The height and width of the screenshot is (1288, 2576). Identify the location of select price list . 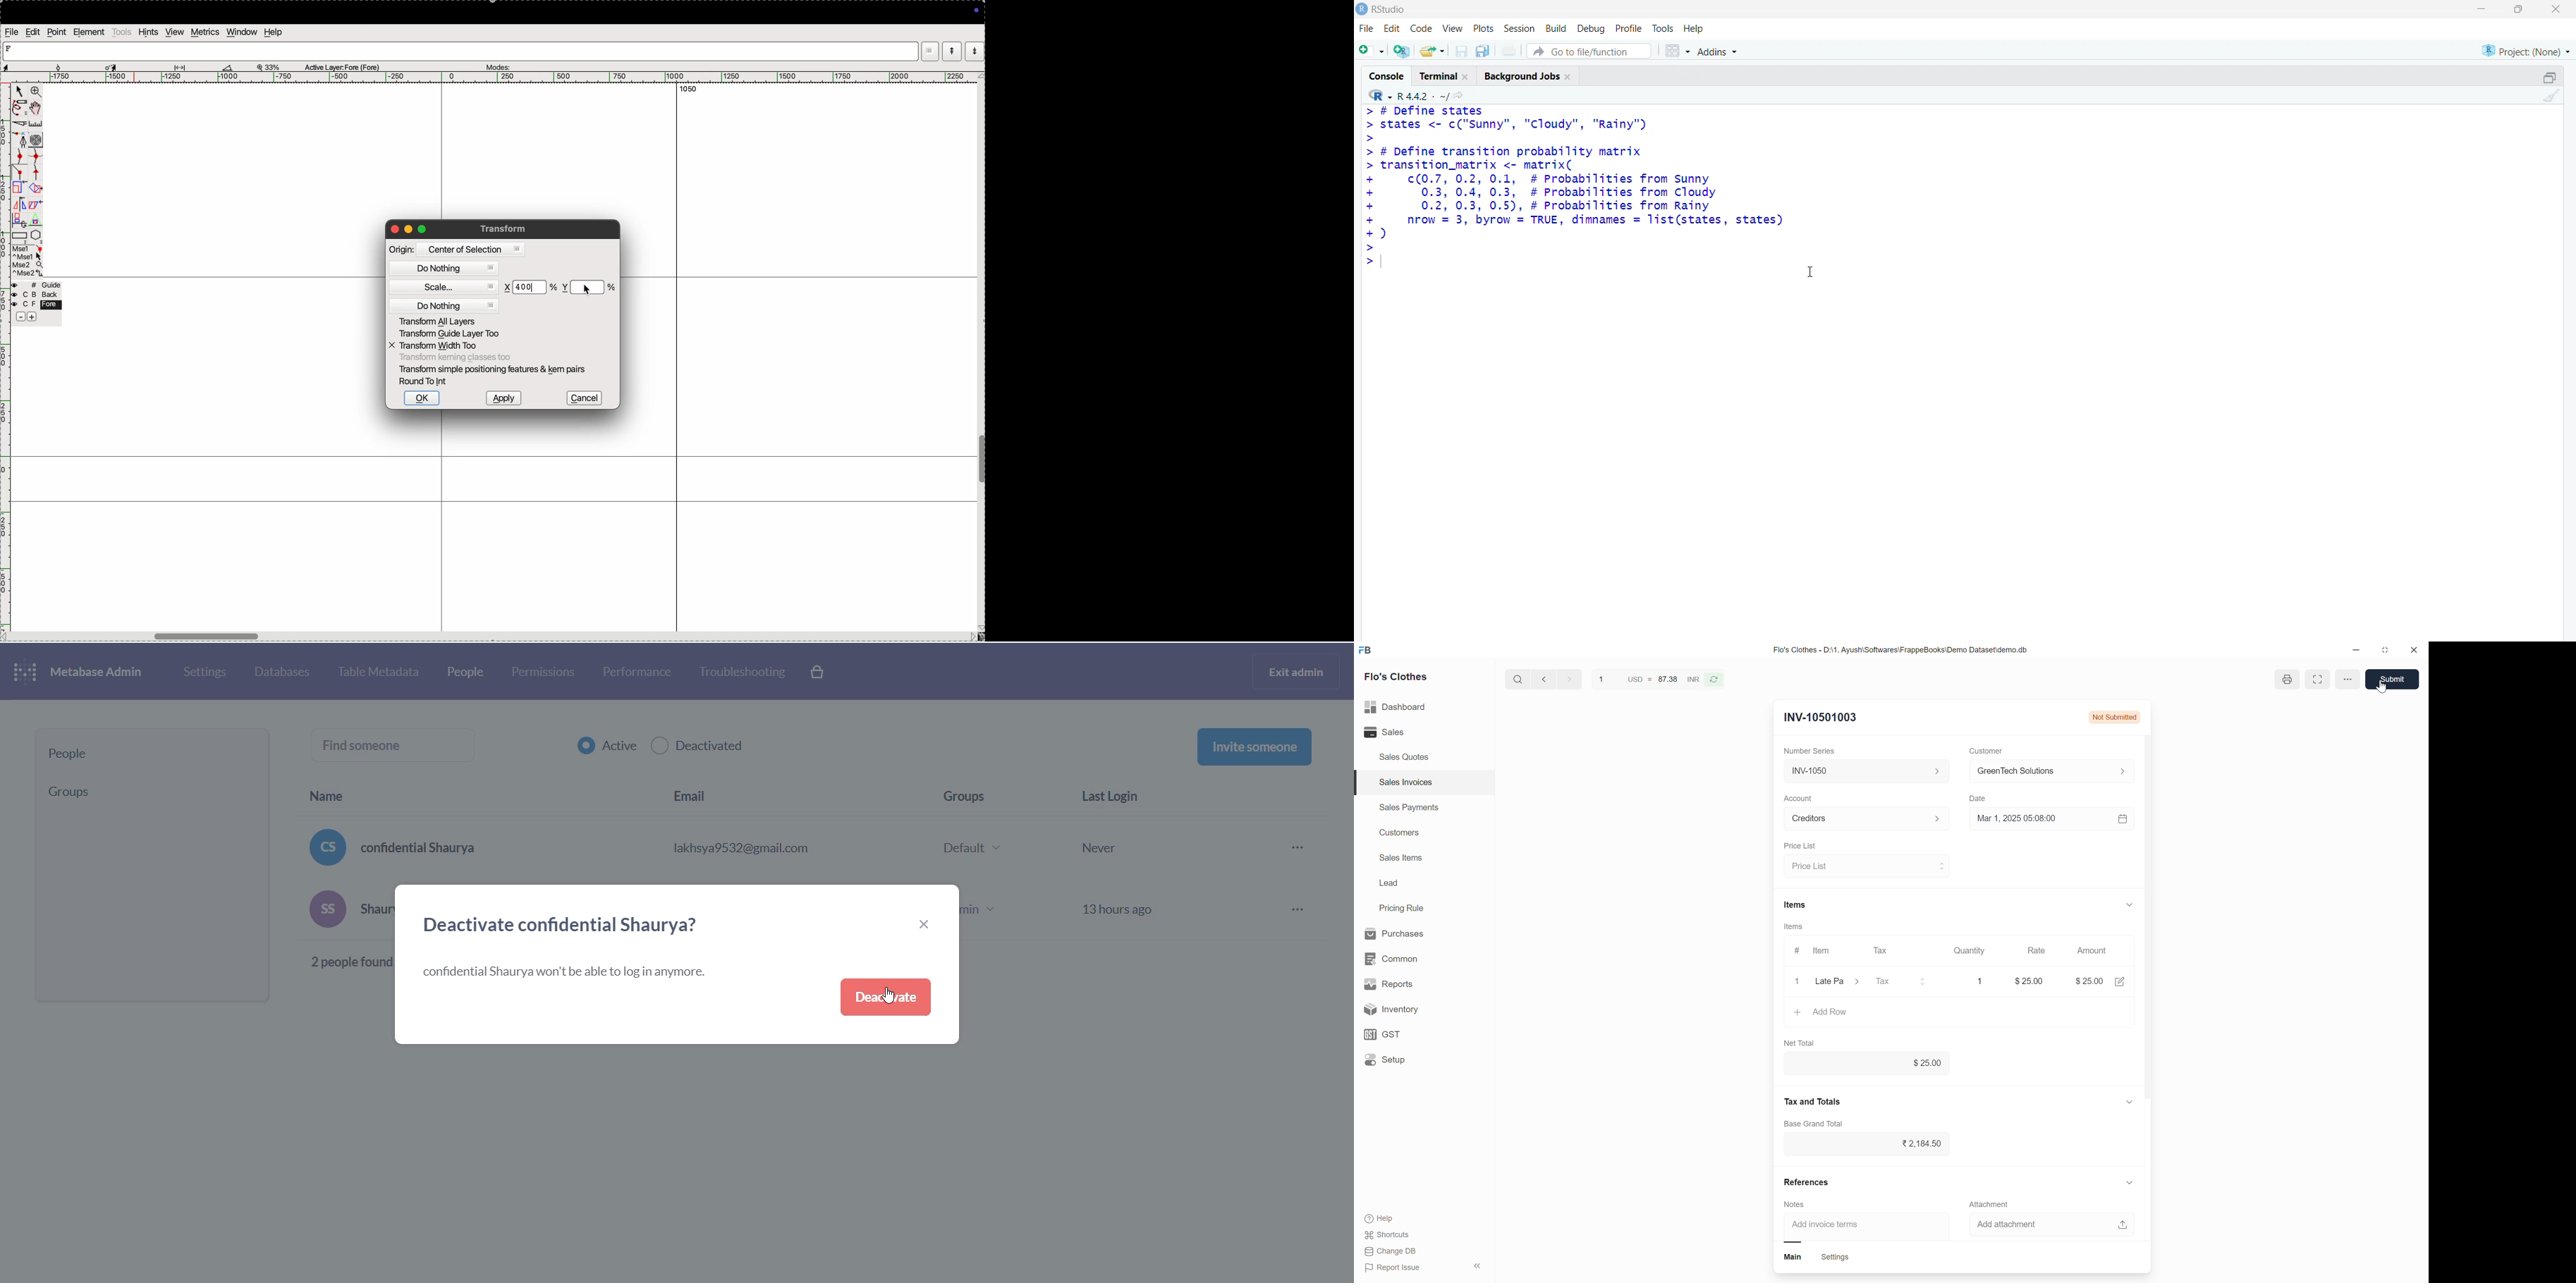
(1866, 866).